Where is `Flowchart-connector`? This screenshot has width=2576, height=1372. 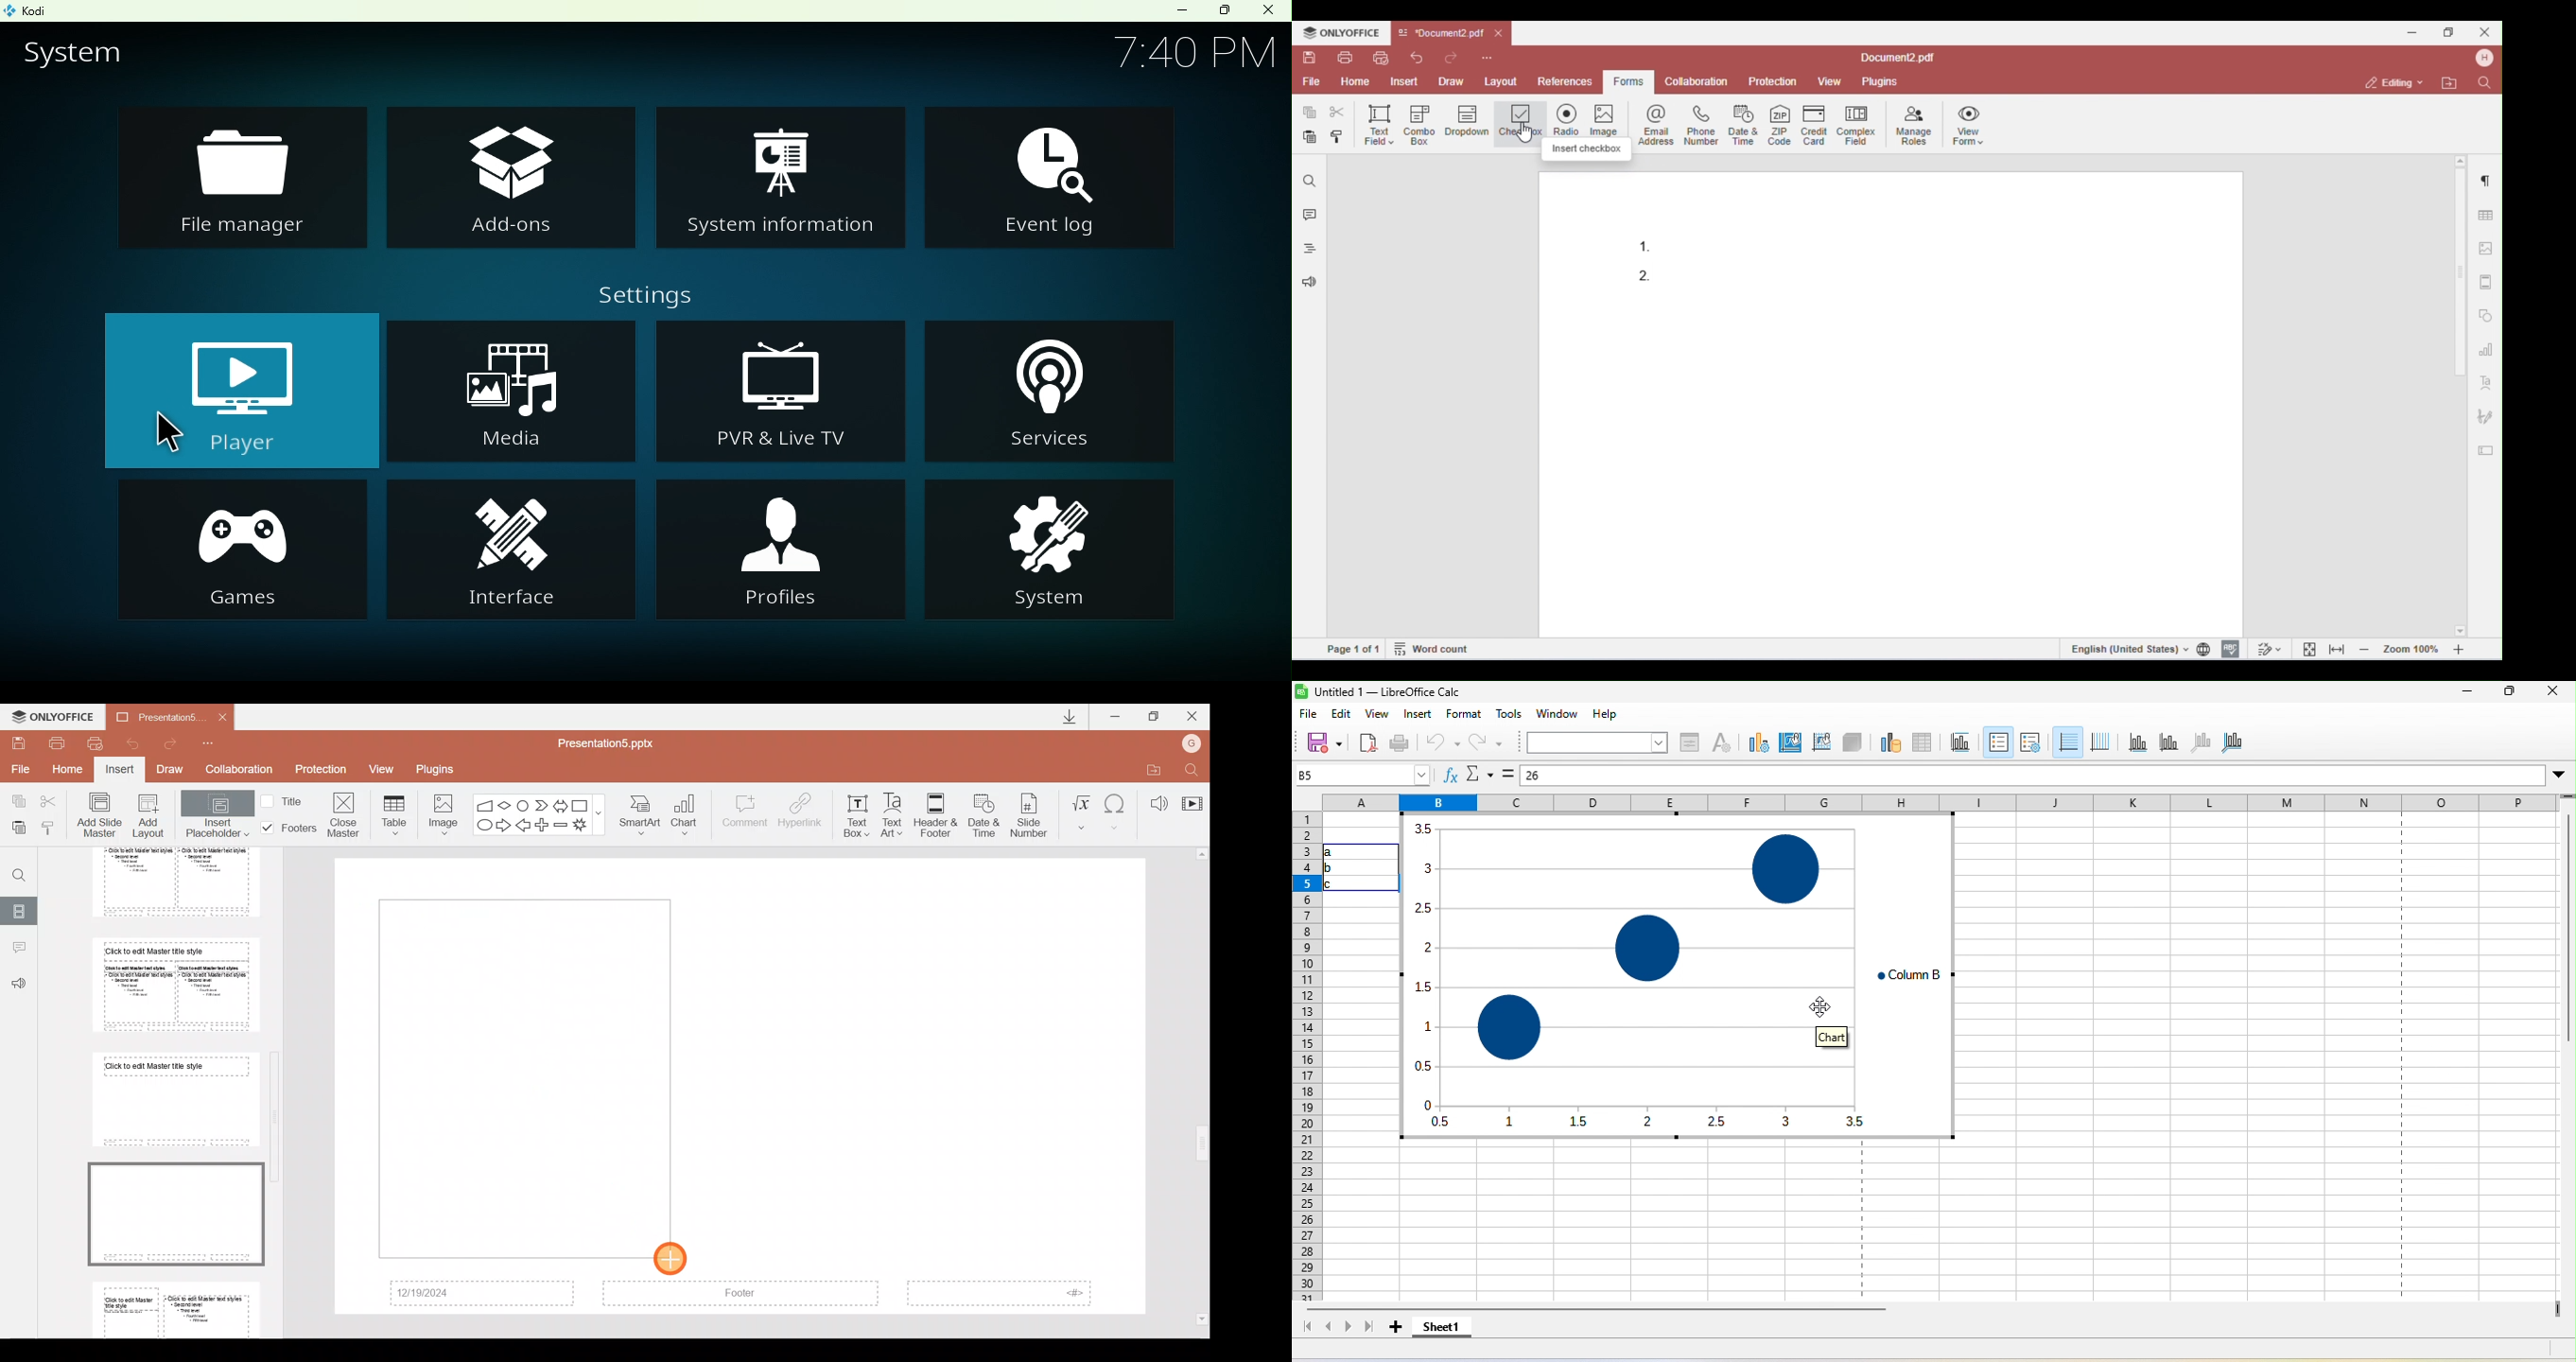 Flowchart-connector is located at coordinates (523, 803).